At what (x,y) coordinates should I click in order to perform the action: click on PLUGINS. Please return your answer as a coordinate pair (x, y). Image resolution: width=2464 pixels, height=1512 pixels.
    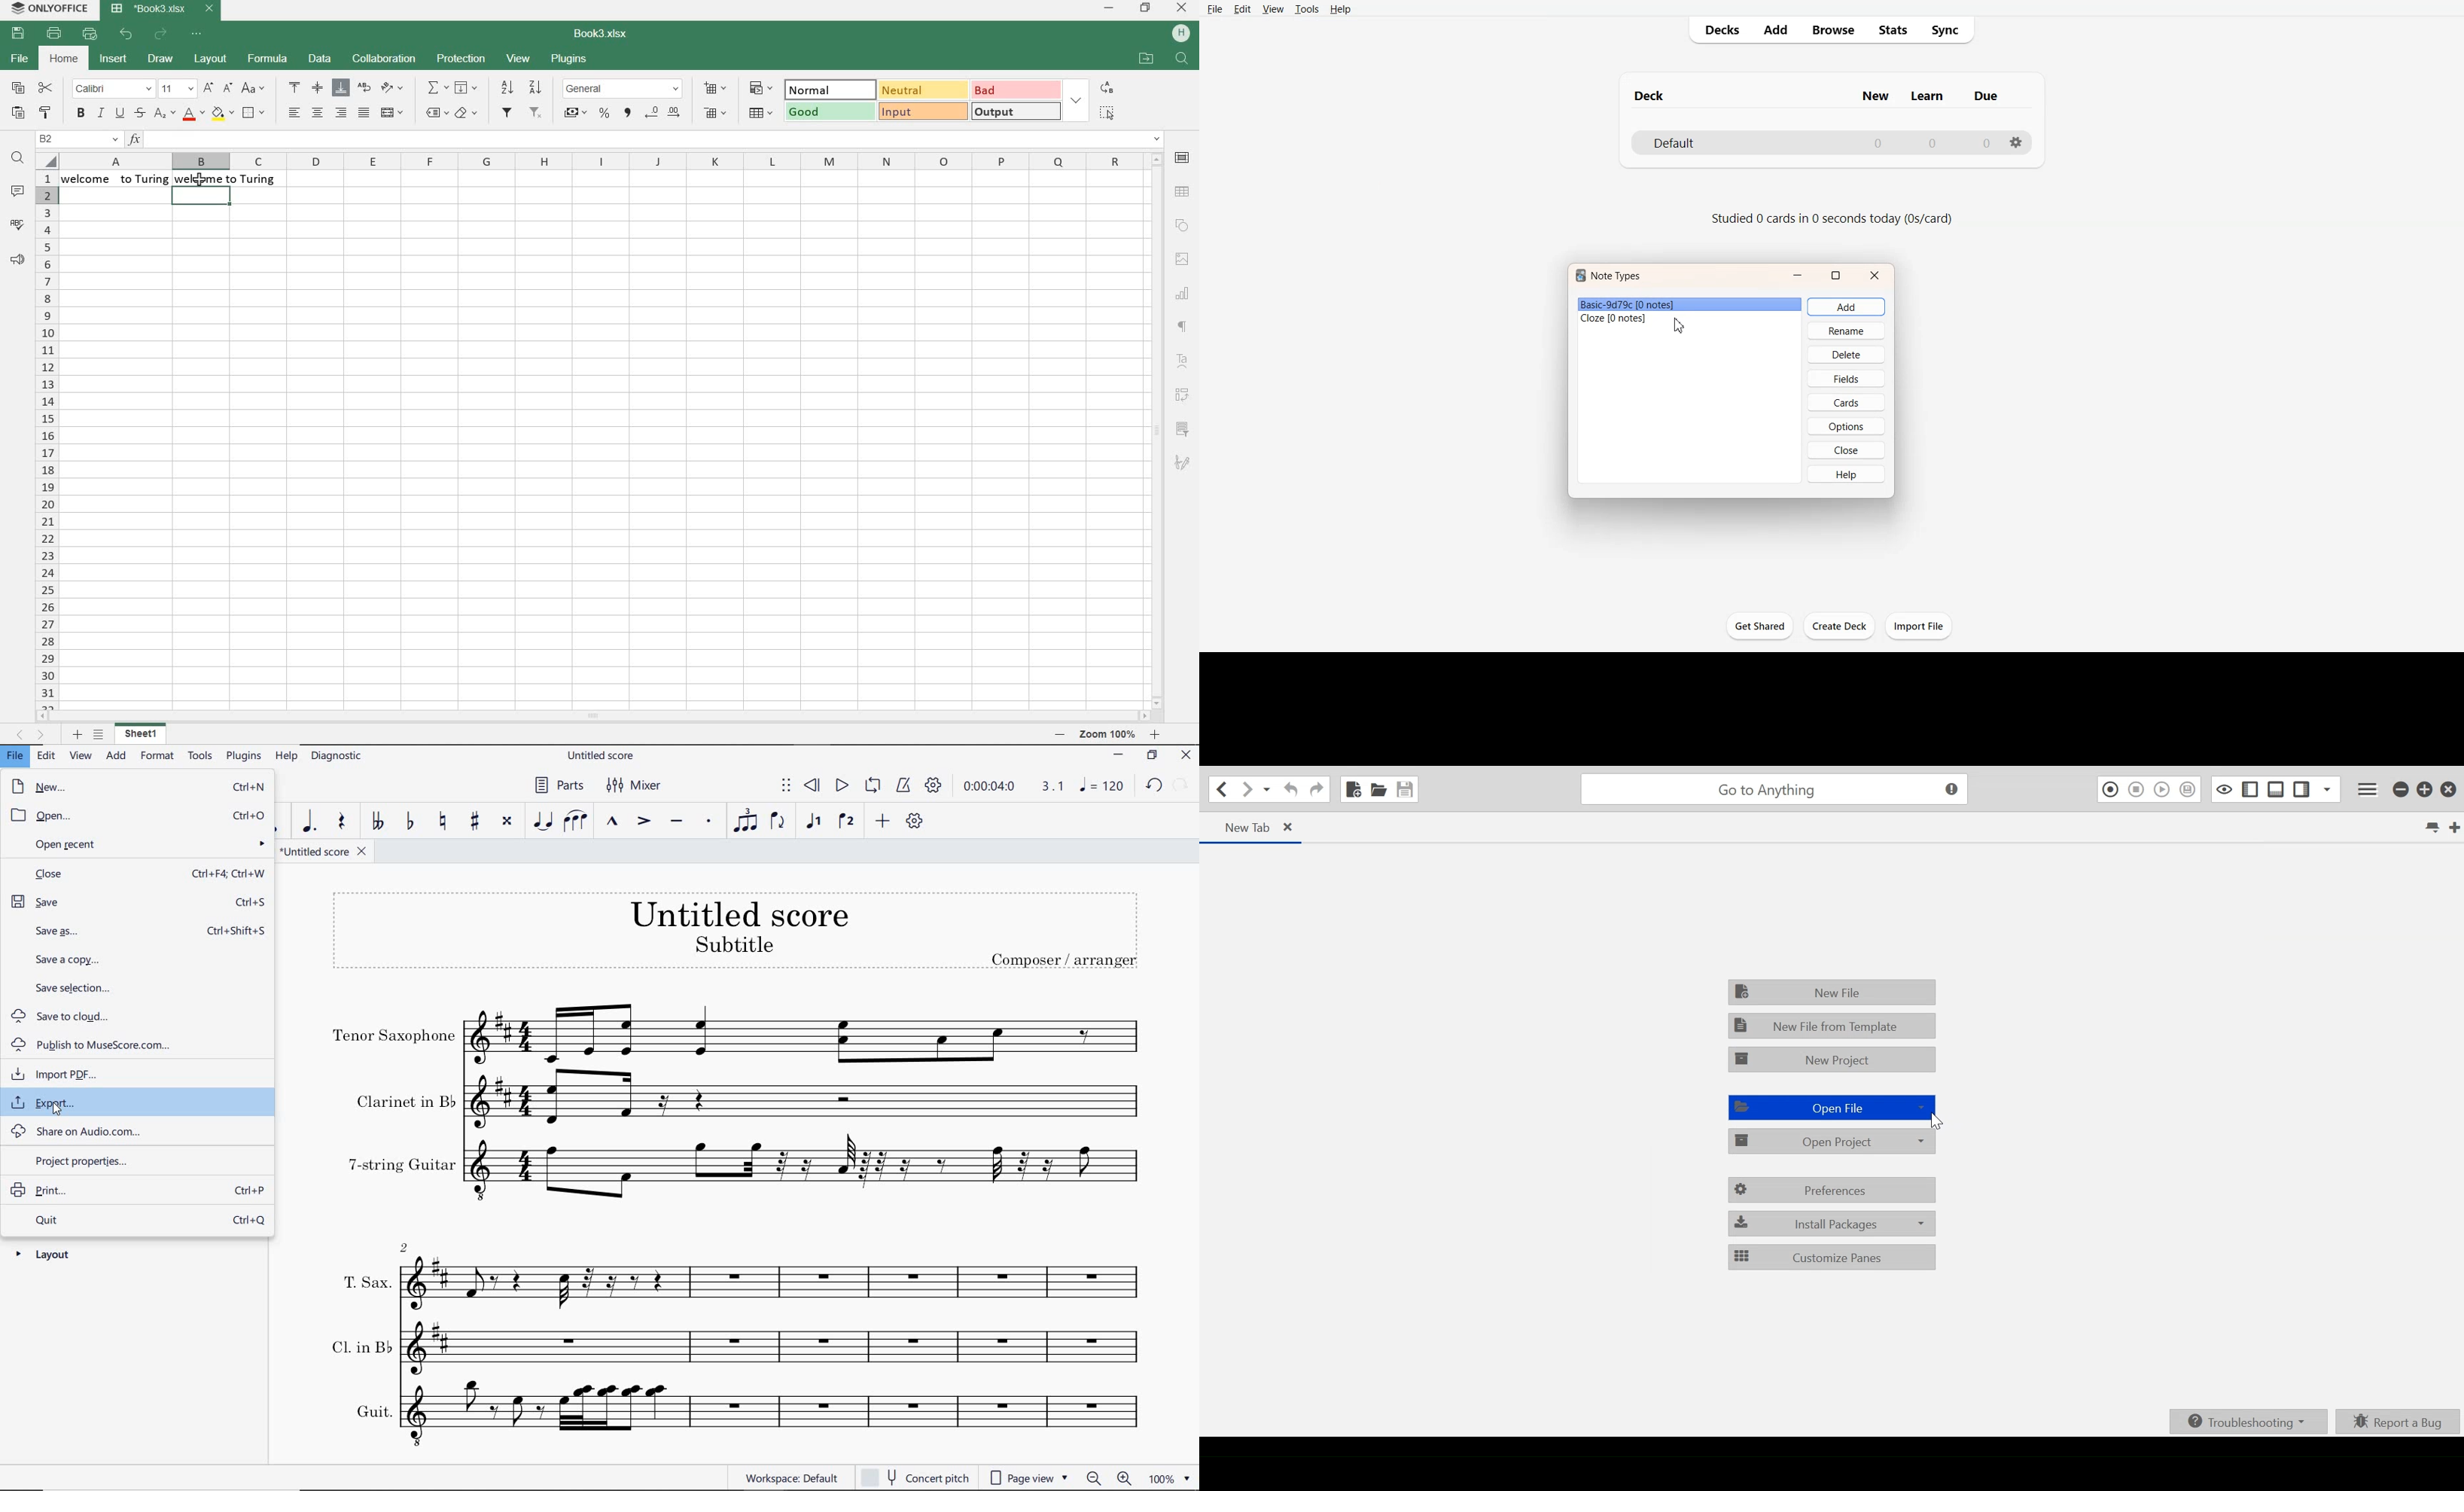
    Looking at the image, I should click on (246, 759).